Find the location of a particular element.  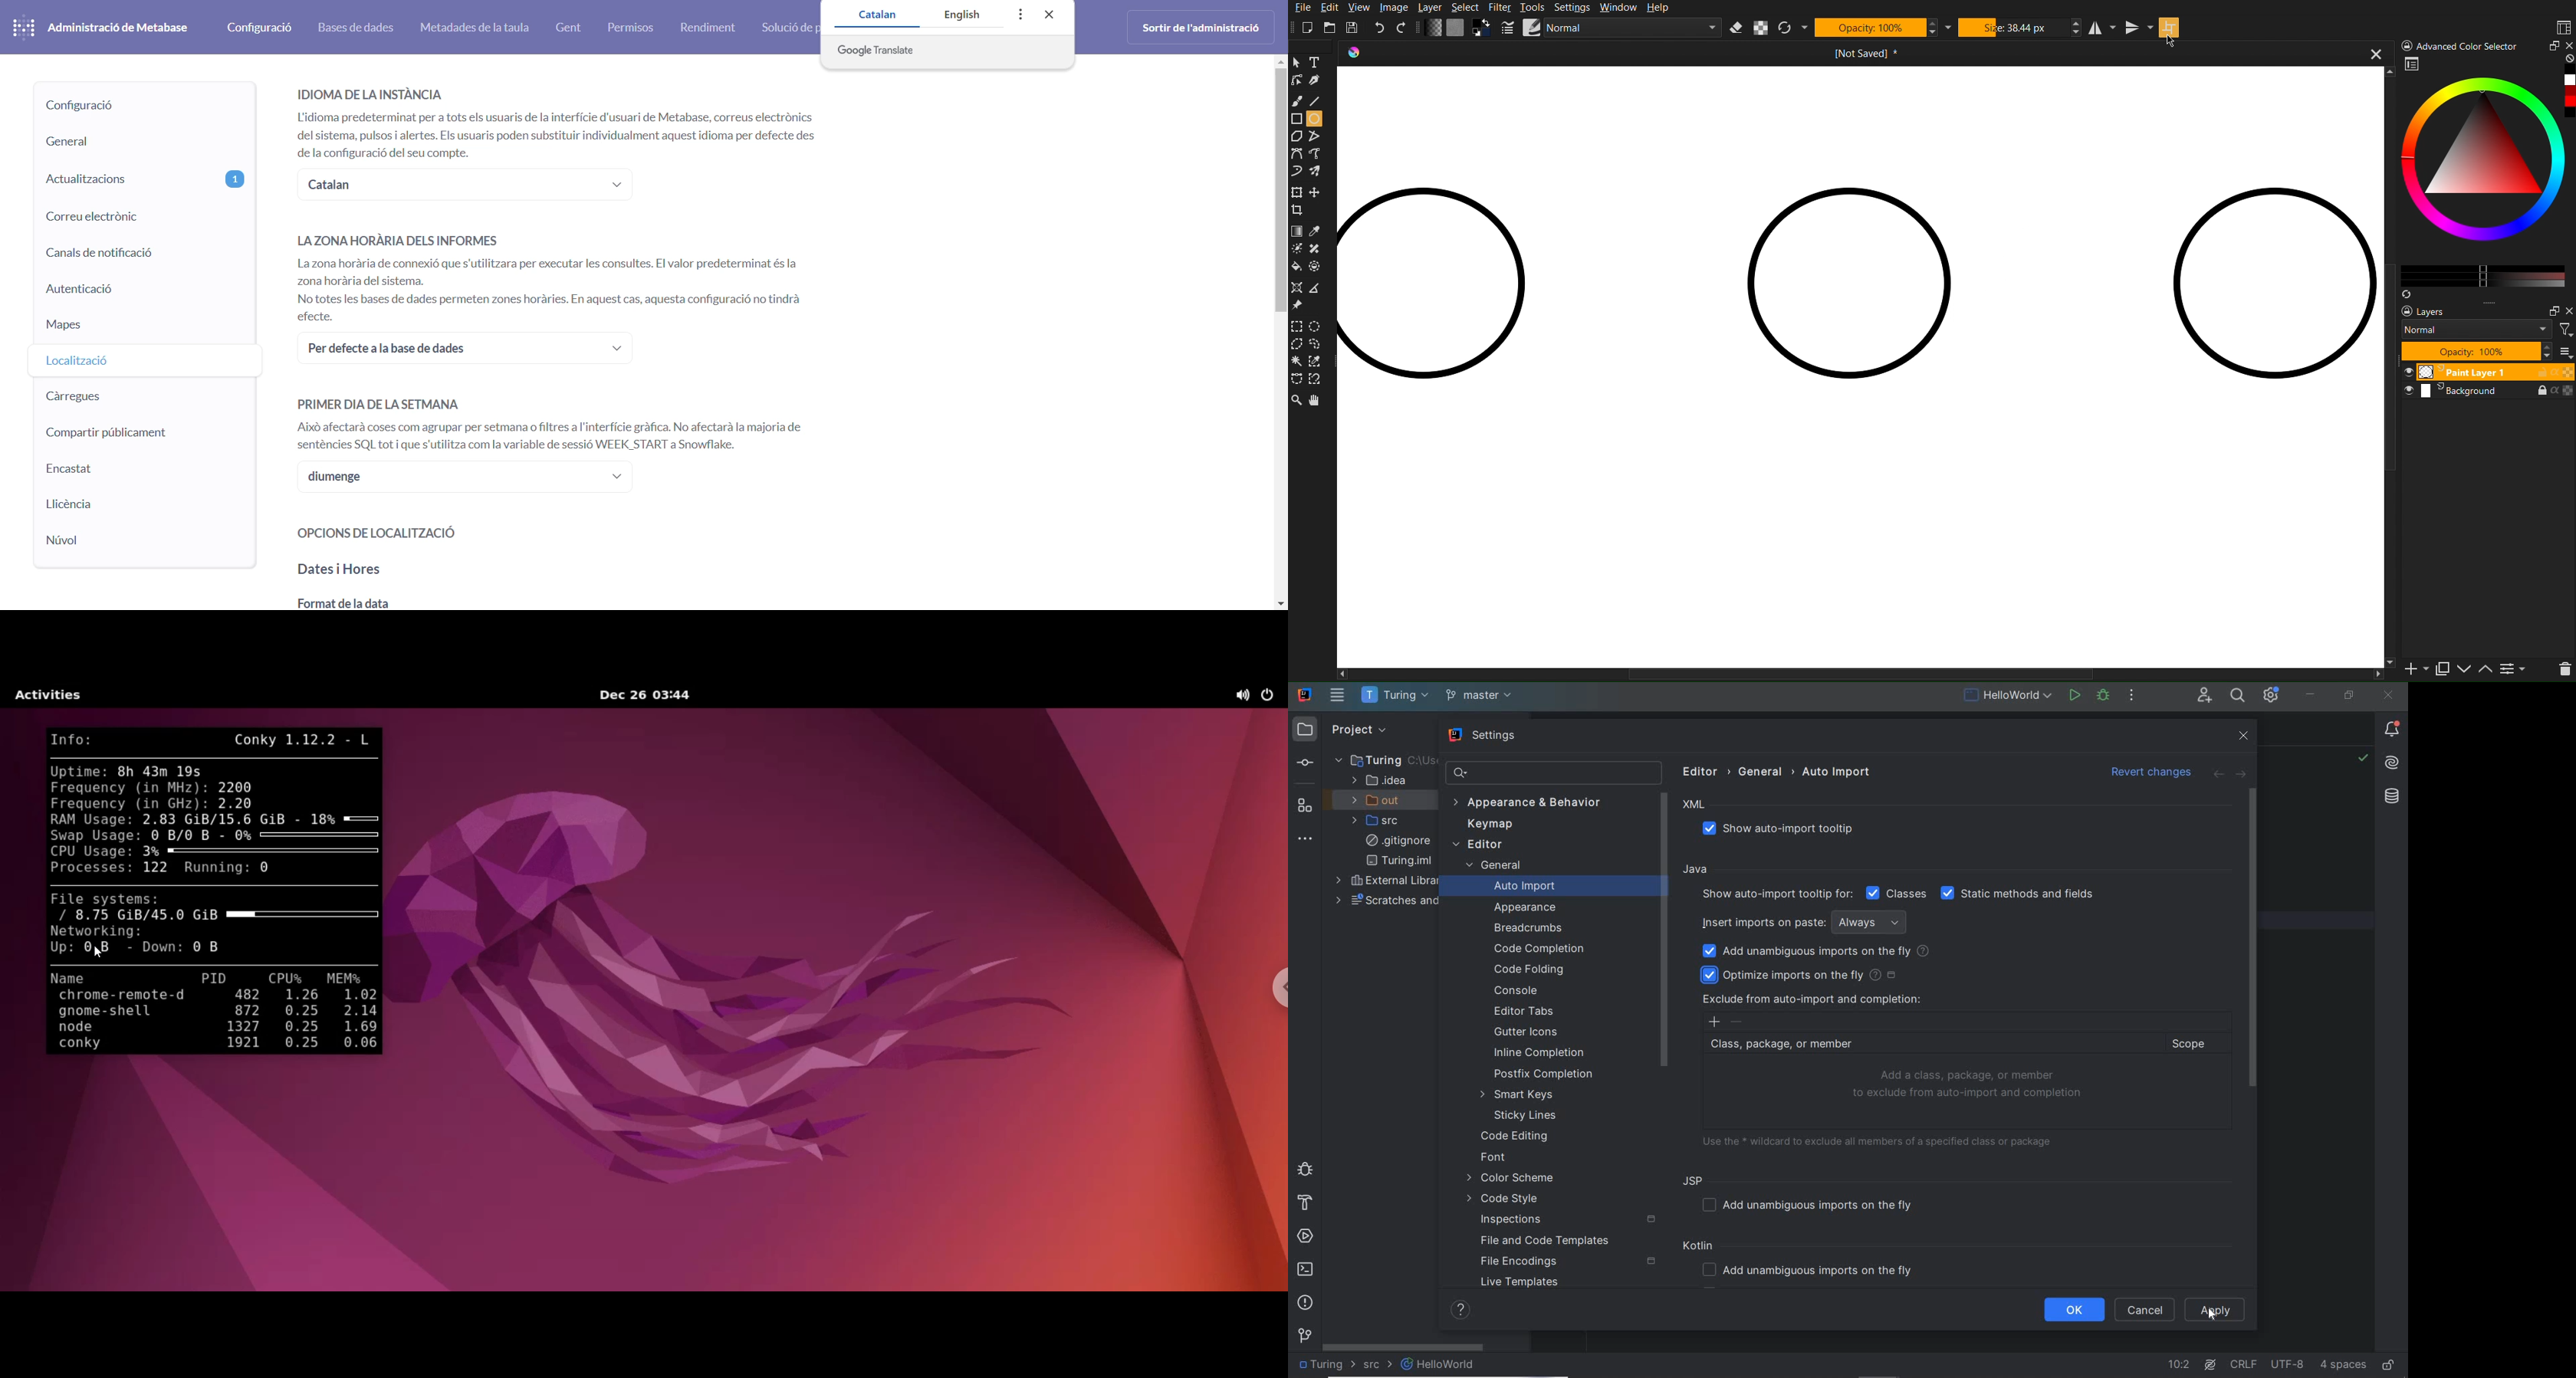

POSTFIX COMPLETION is located at coordinates (1545, 1074).